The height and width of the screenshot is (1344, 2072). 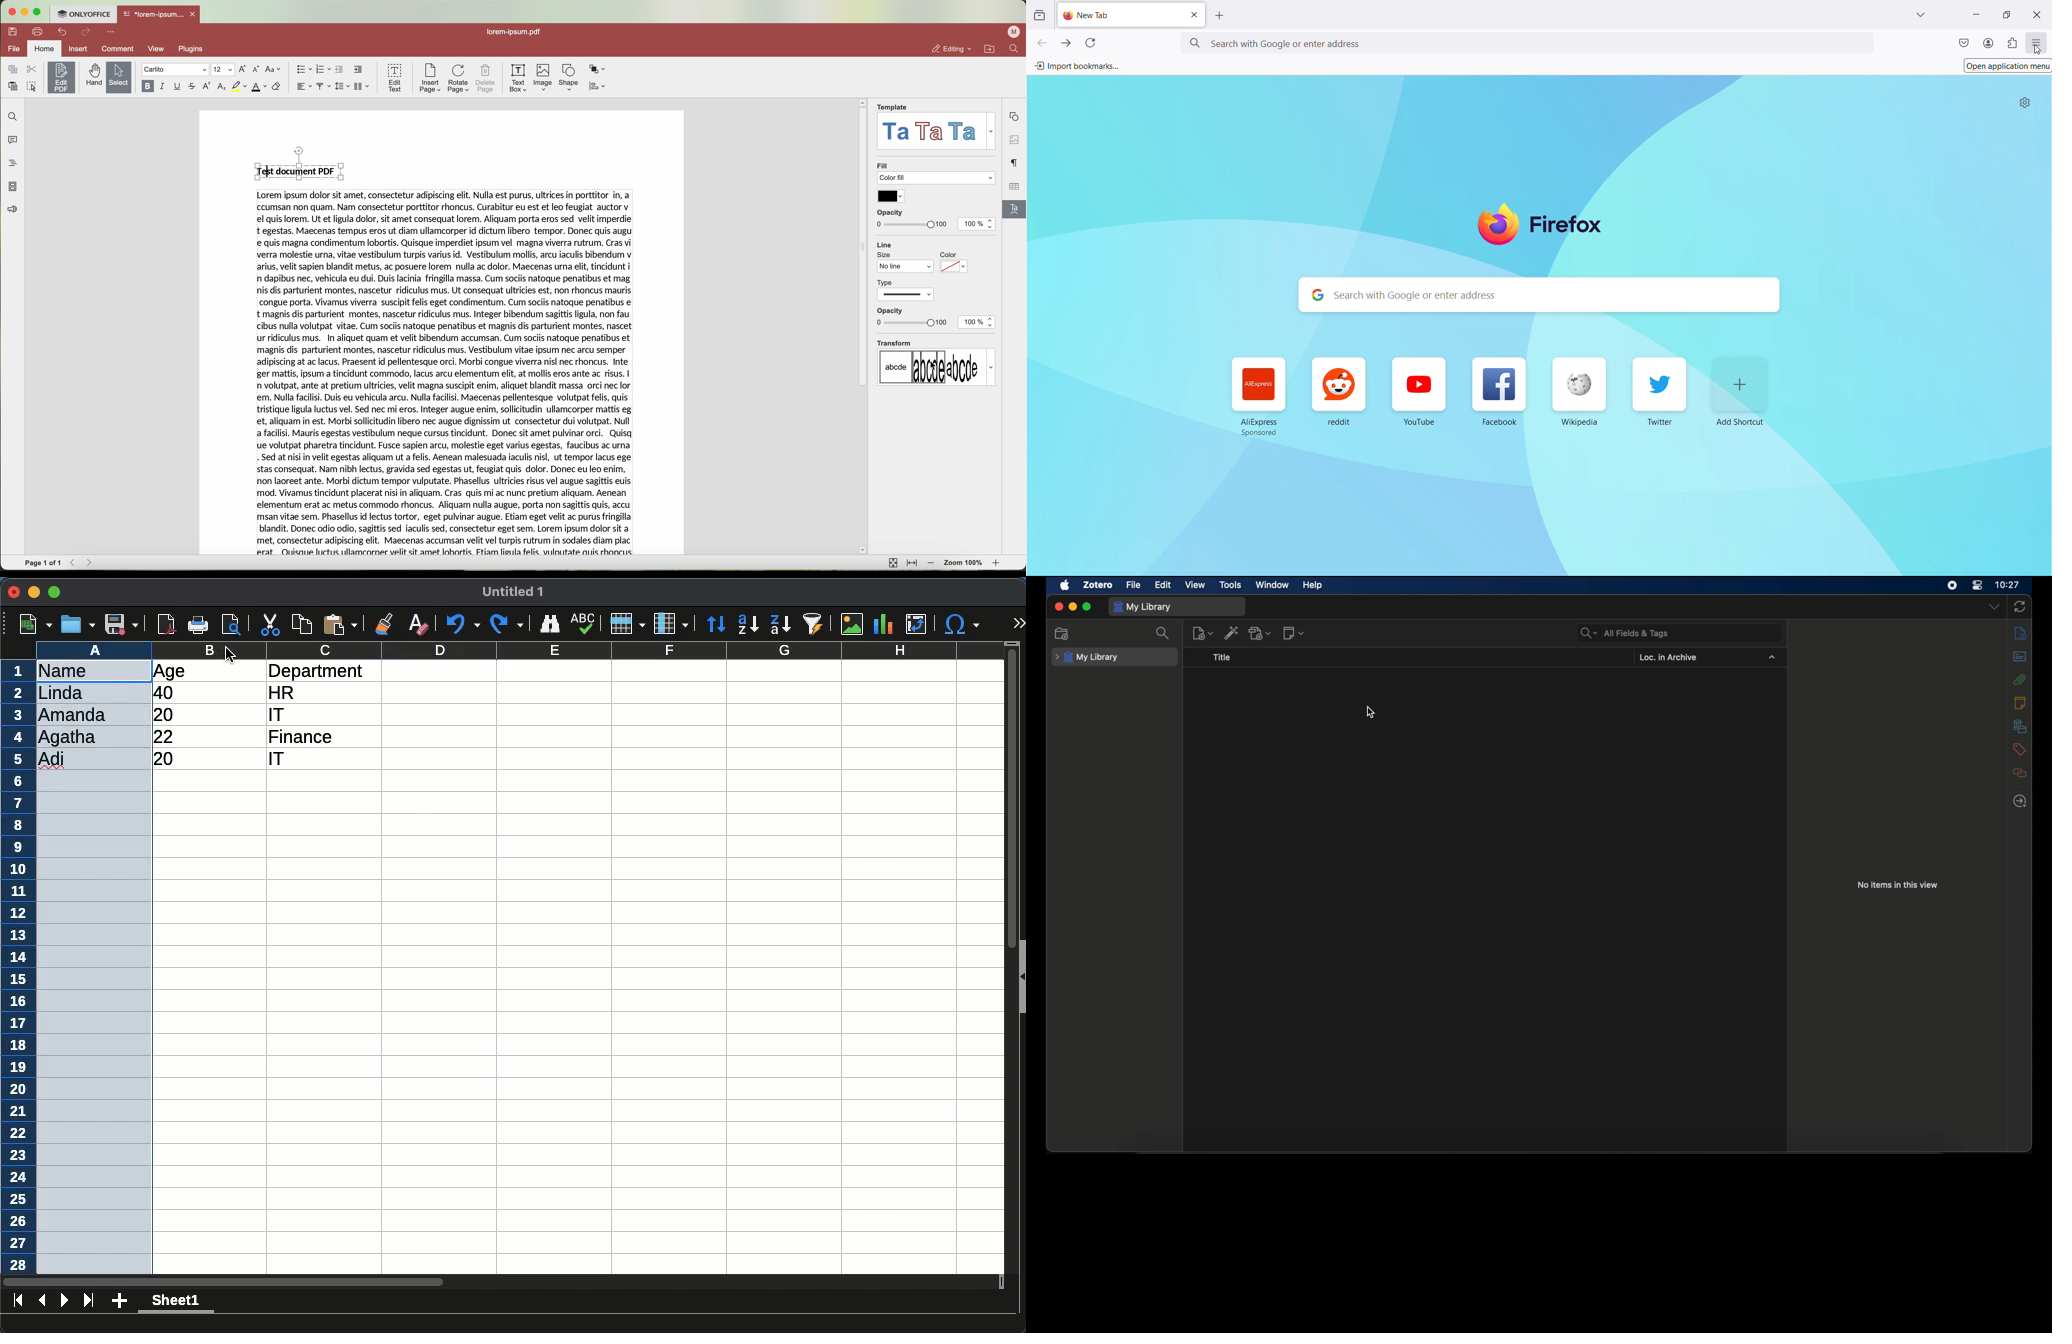 What do you see at coordinates (118, 77) in the screenshot?
I see `select` at bounding box center [118, 77].